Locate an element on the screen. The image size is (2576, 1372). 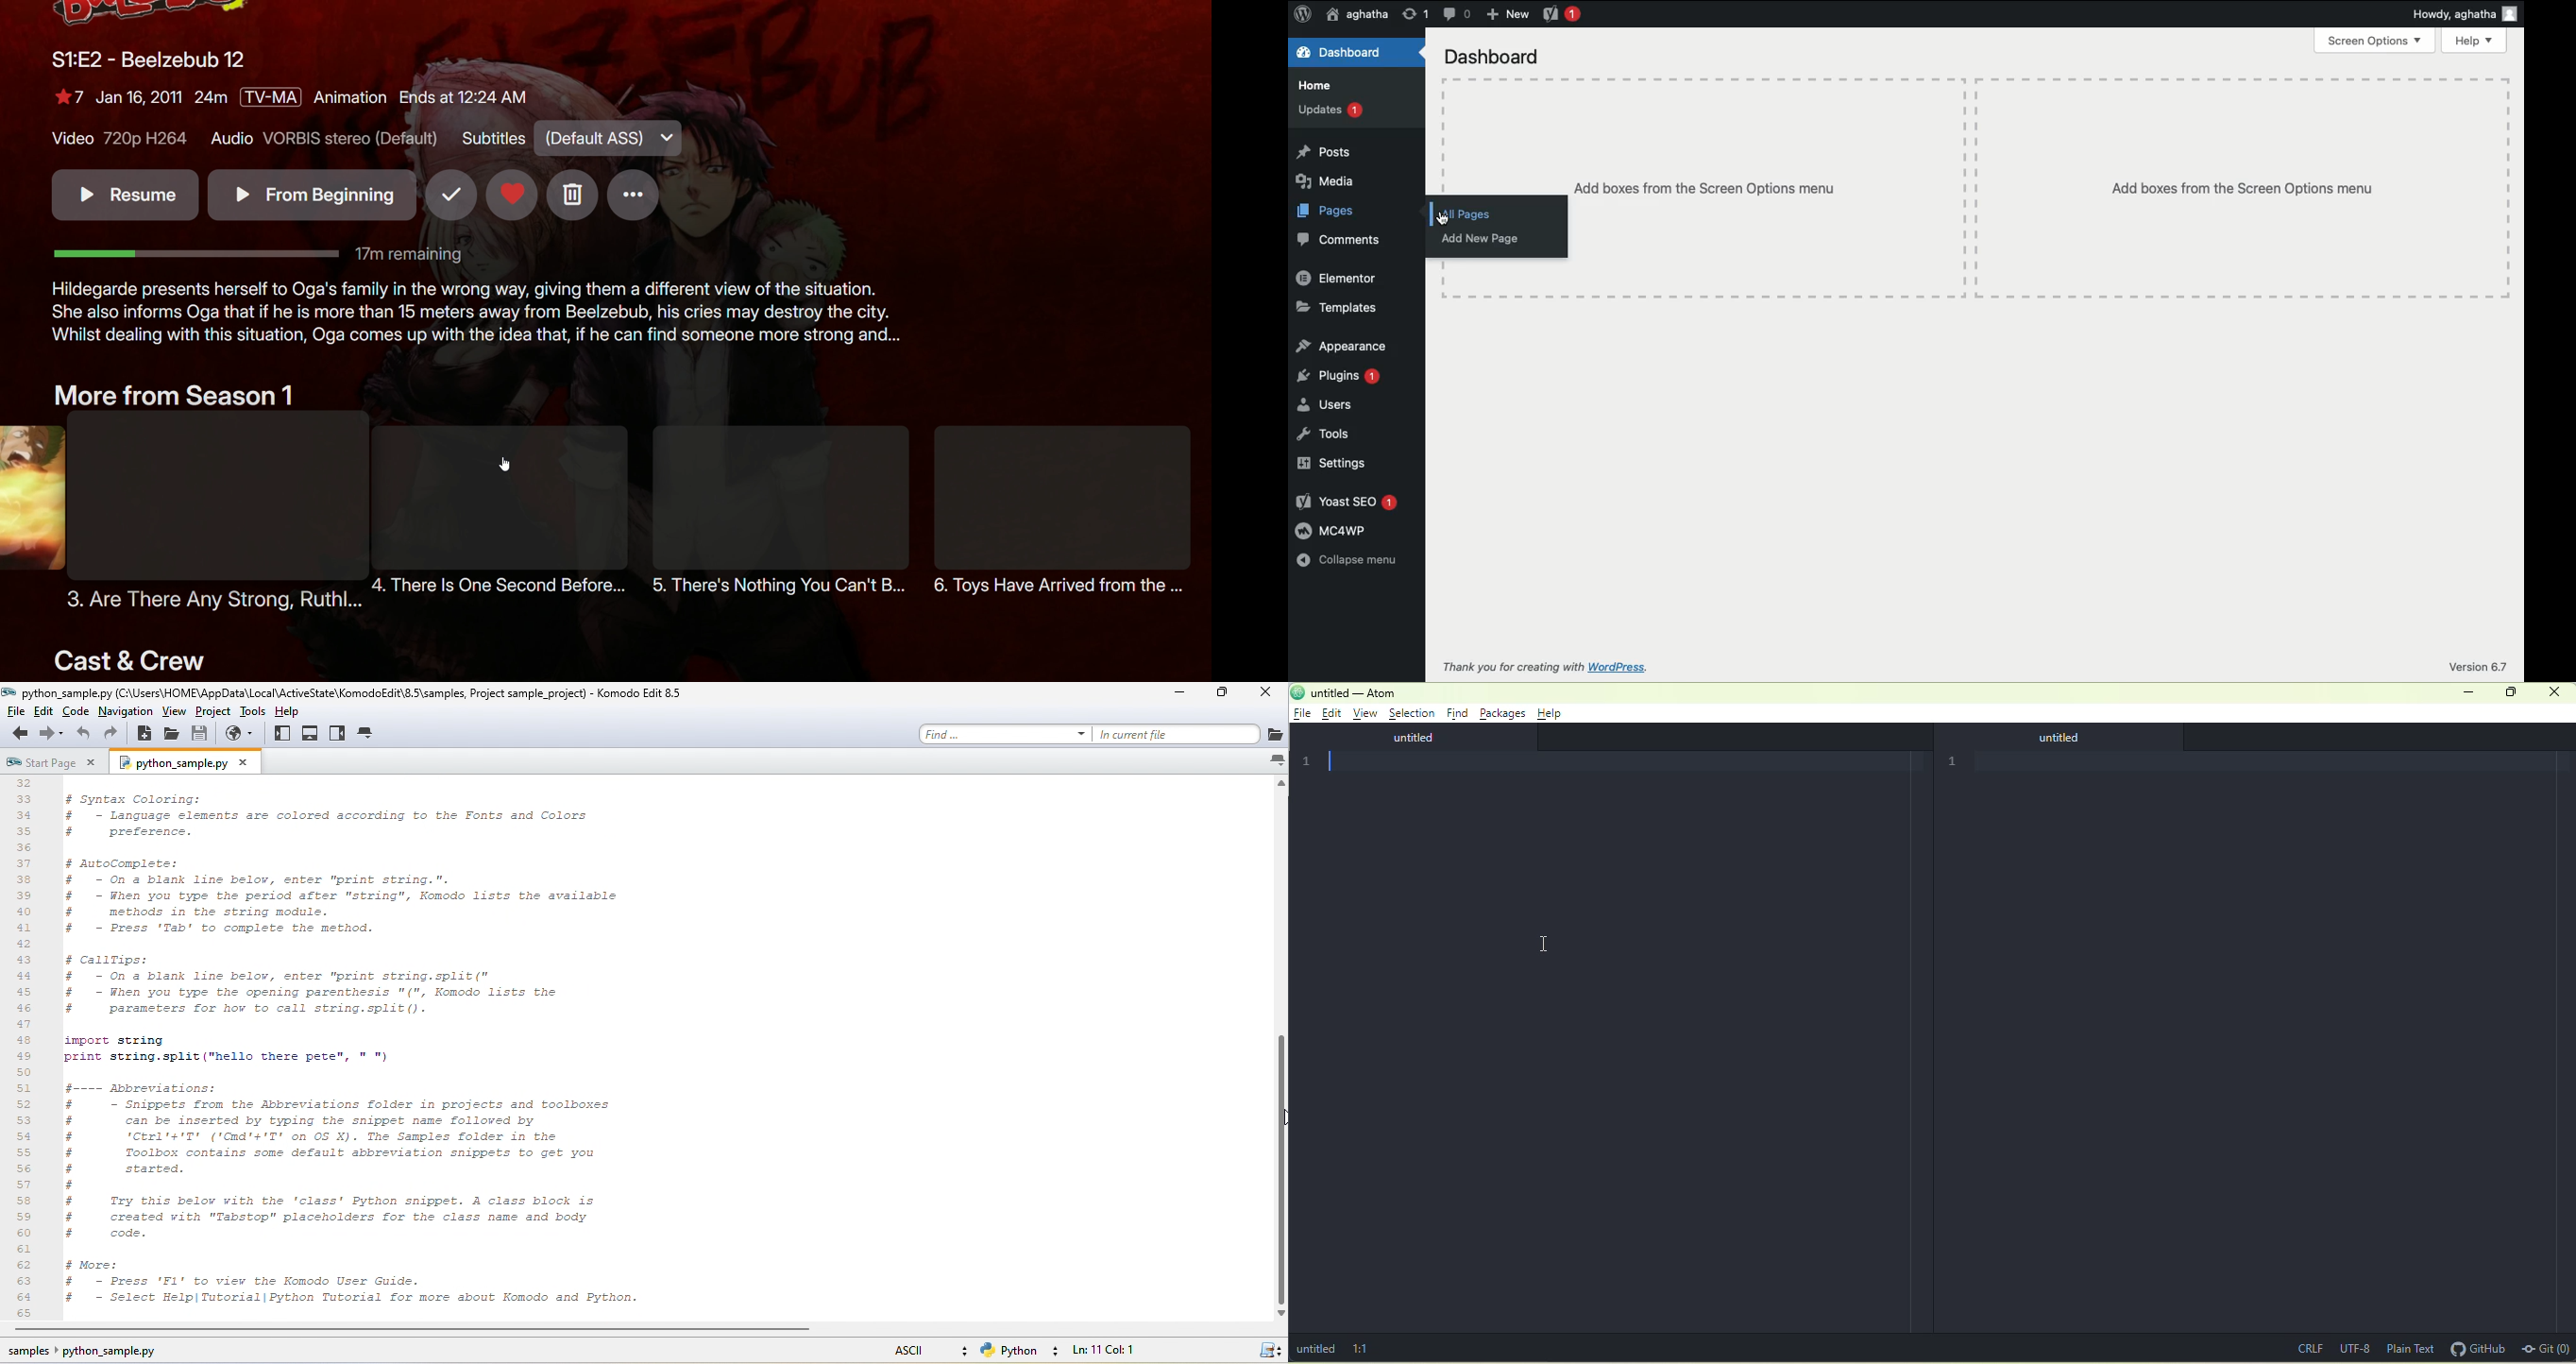
Media is located at coordinates (1327, 181).